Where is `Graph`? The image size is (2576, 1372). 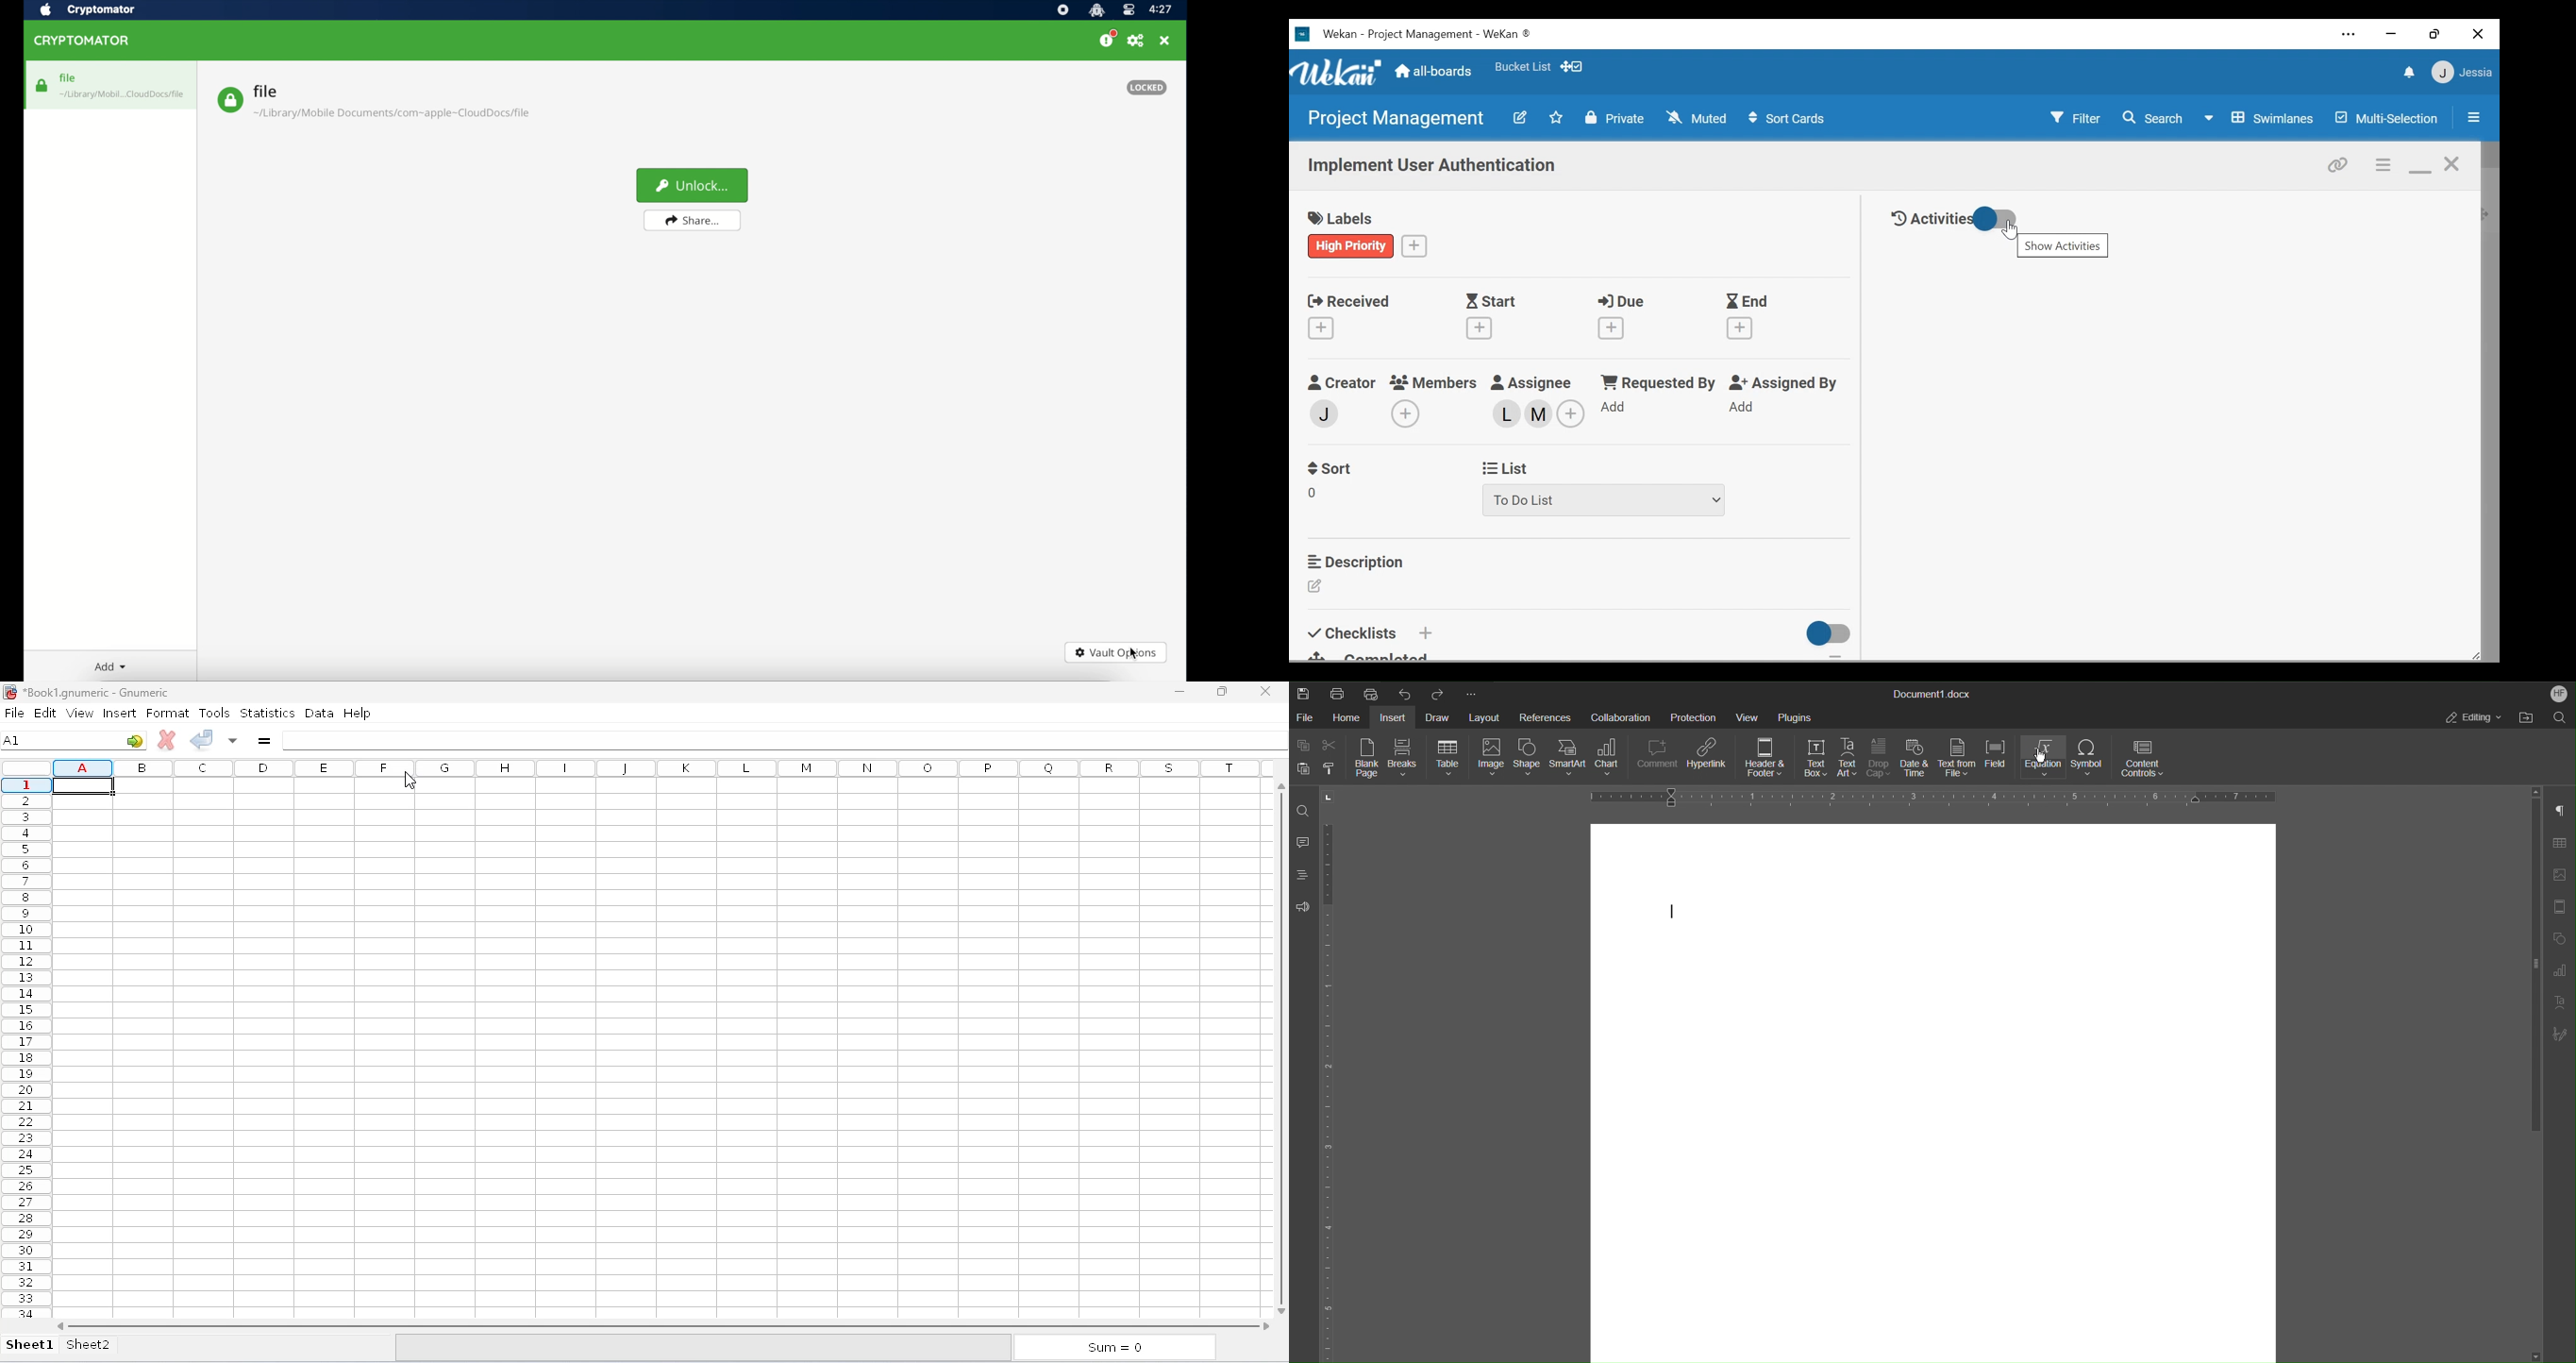 Graph is located at coordinates (2560, 971).